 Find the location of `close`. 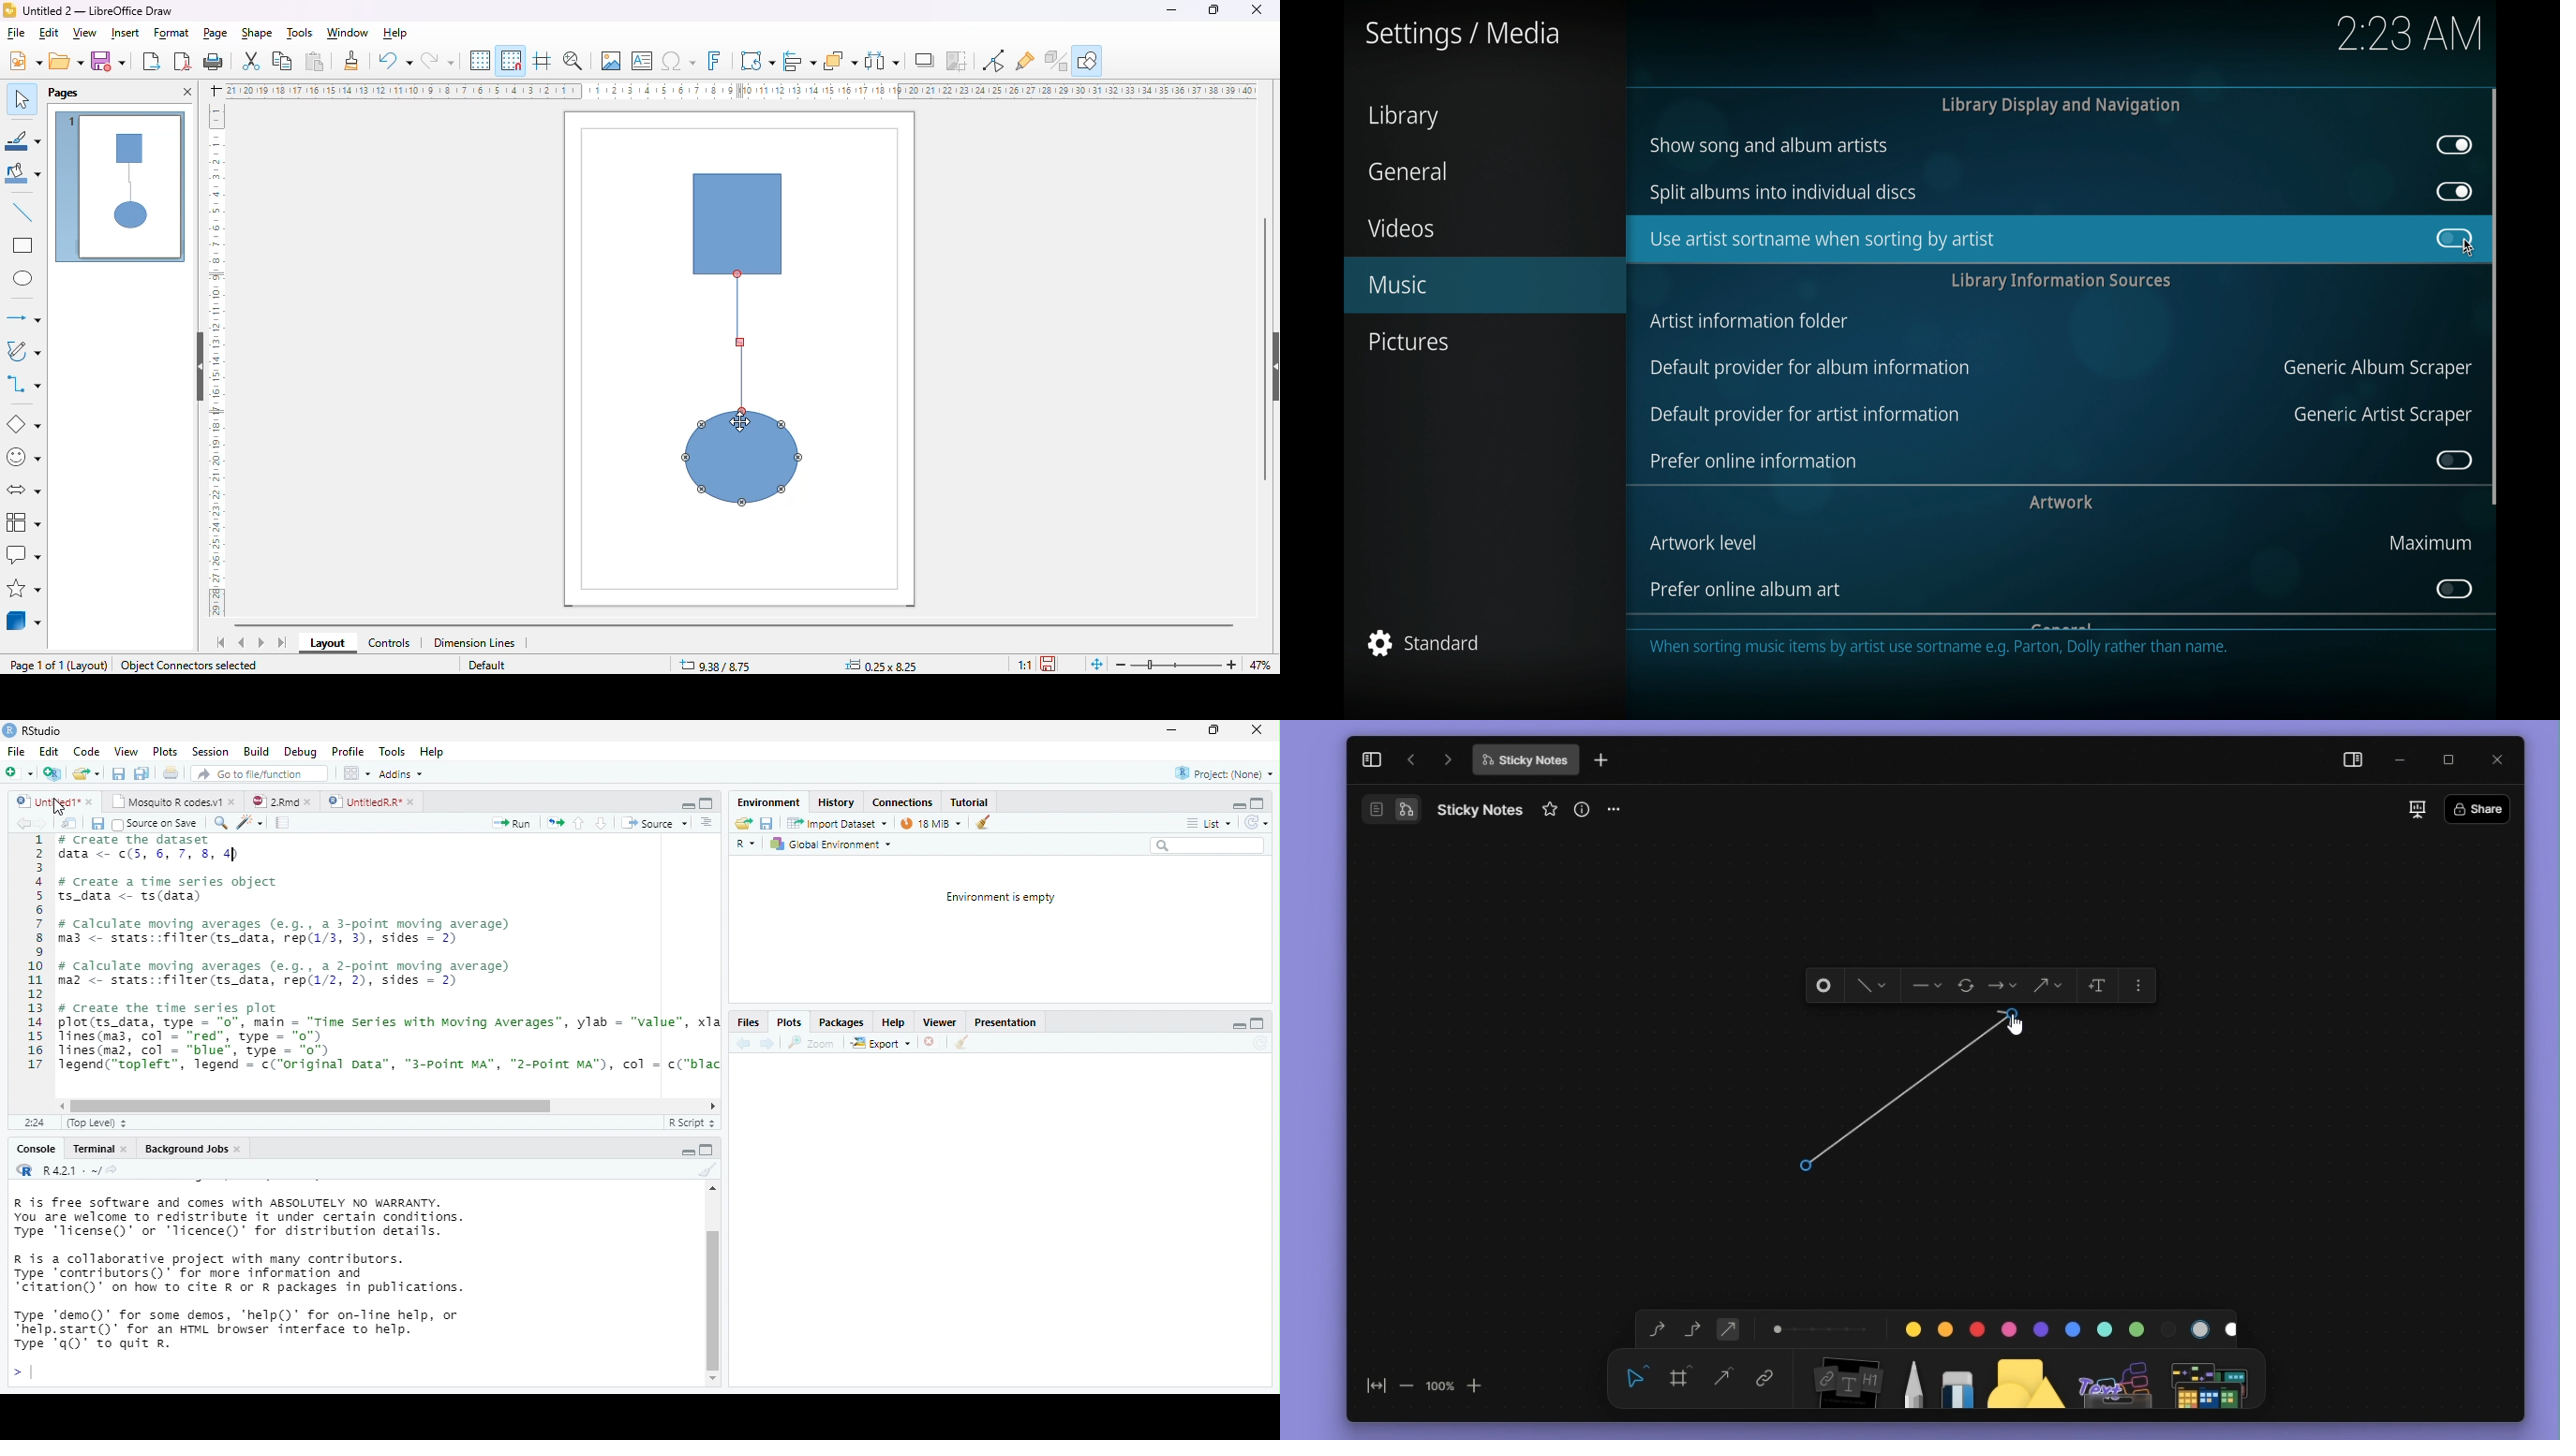

close is located at coordinates (1256, 9).